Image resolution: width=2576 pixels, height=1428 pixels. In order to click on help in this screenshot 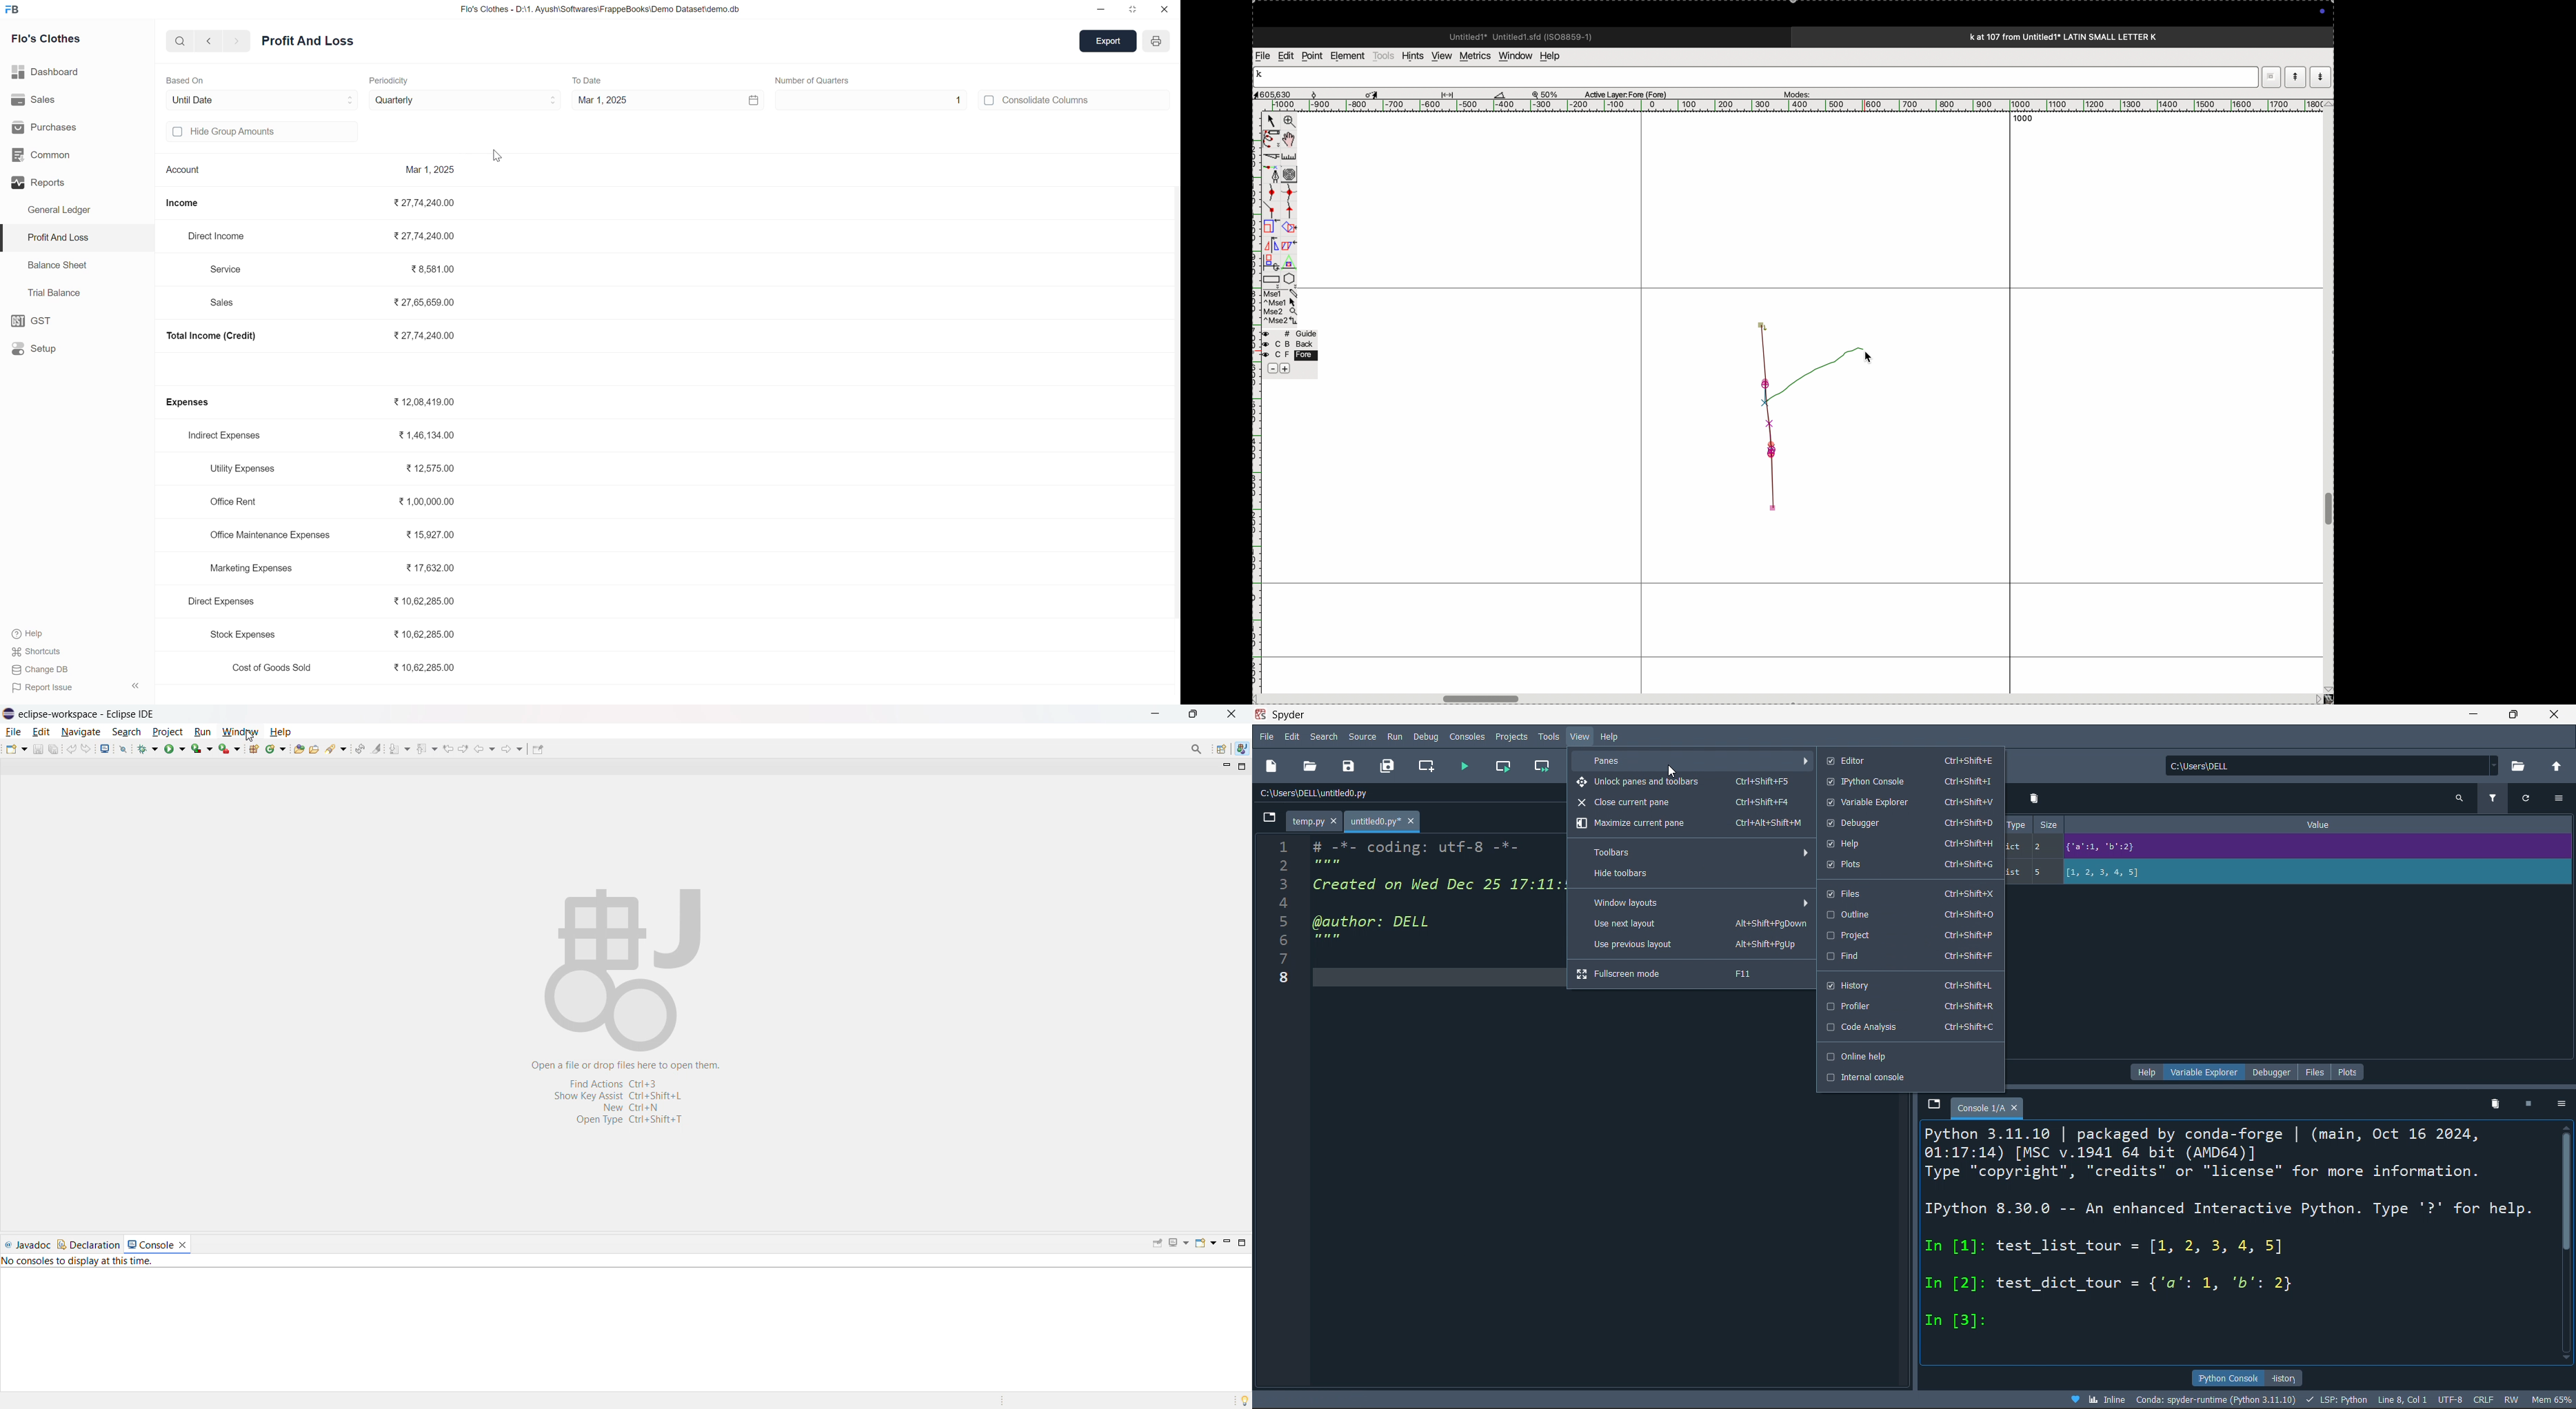, I will do `click(1909, 844)`.